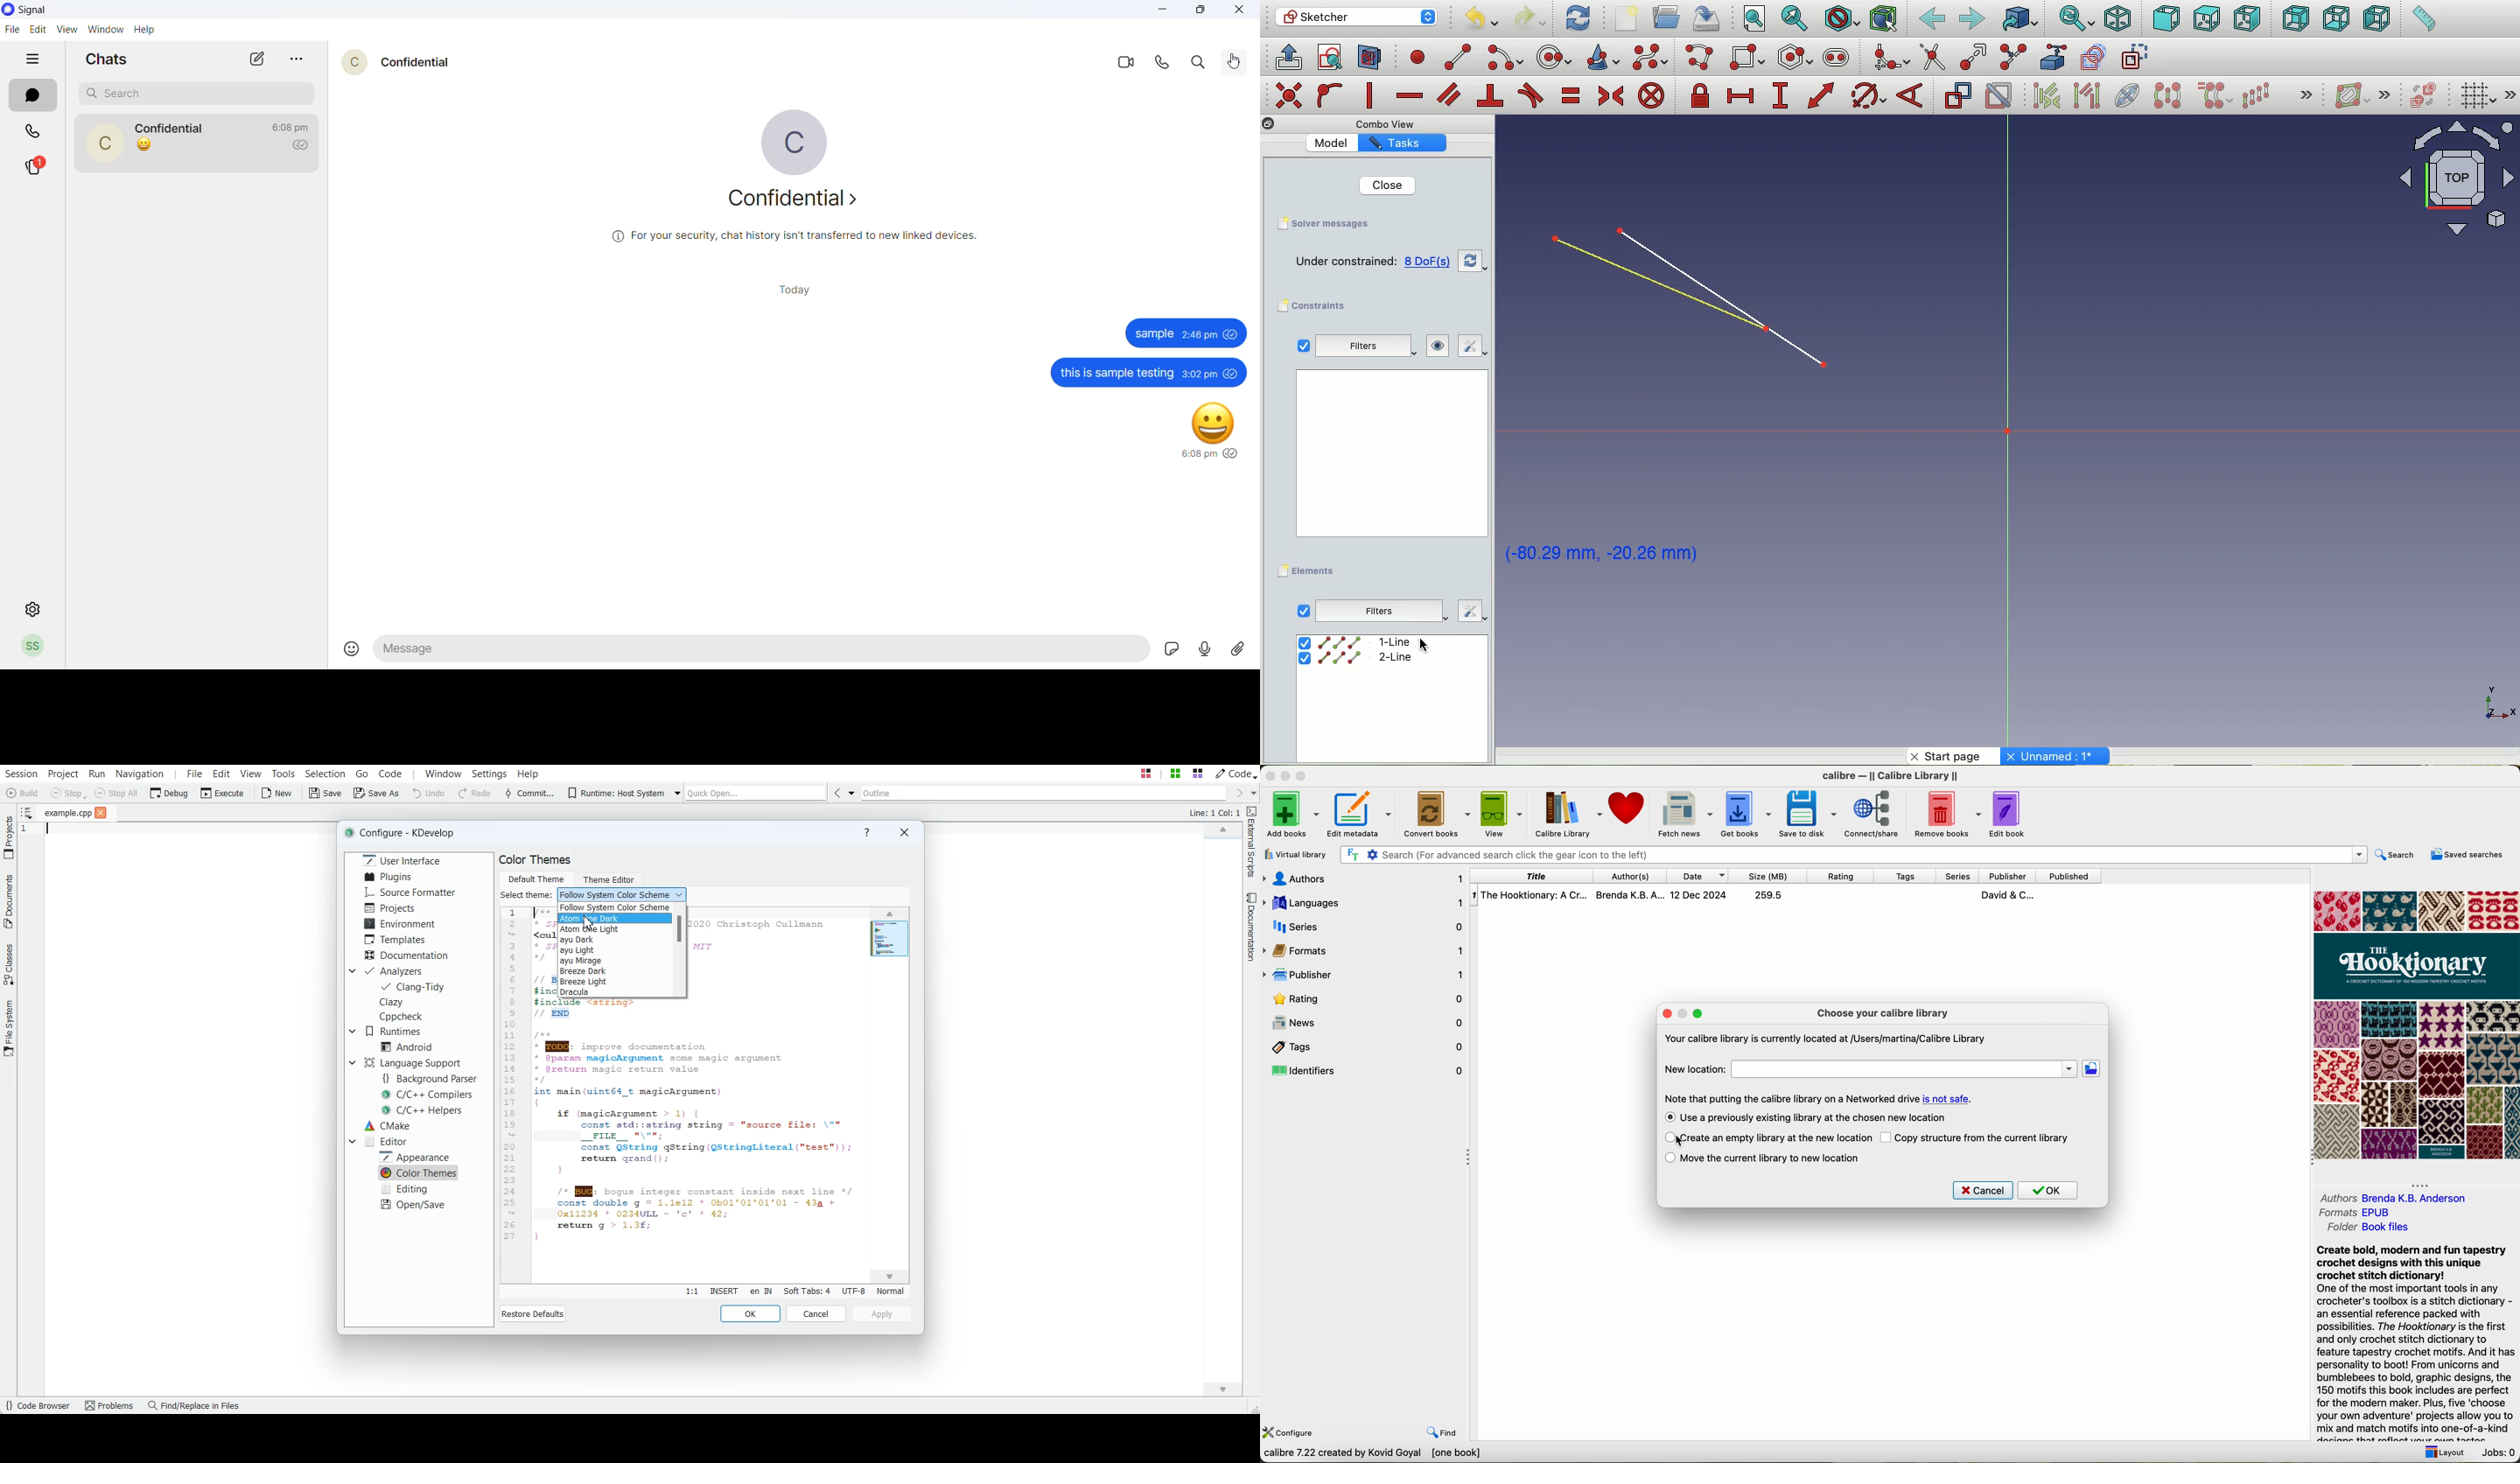 The image size is (2520, 1484). What do you see at coordinates (1773, 876) in the screenshot?
I see `size` at bounding box center [1773, 876].